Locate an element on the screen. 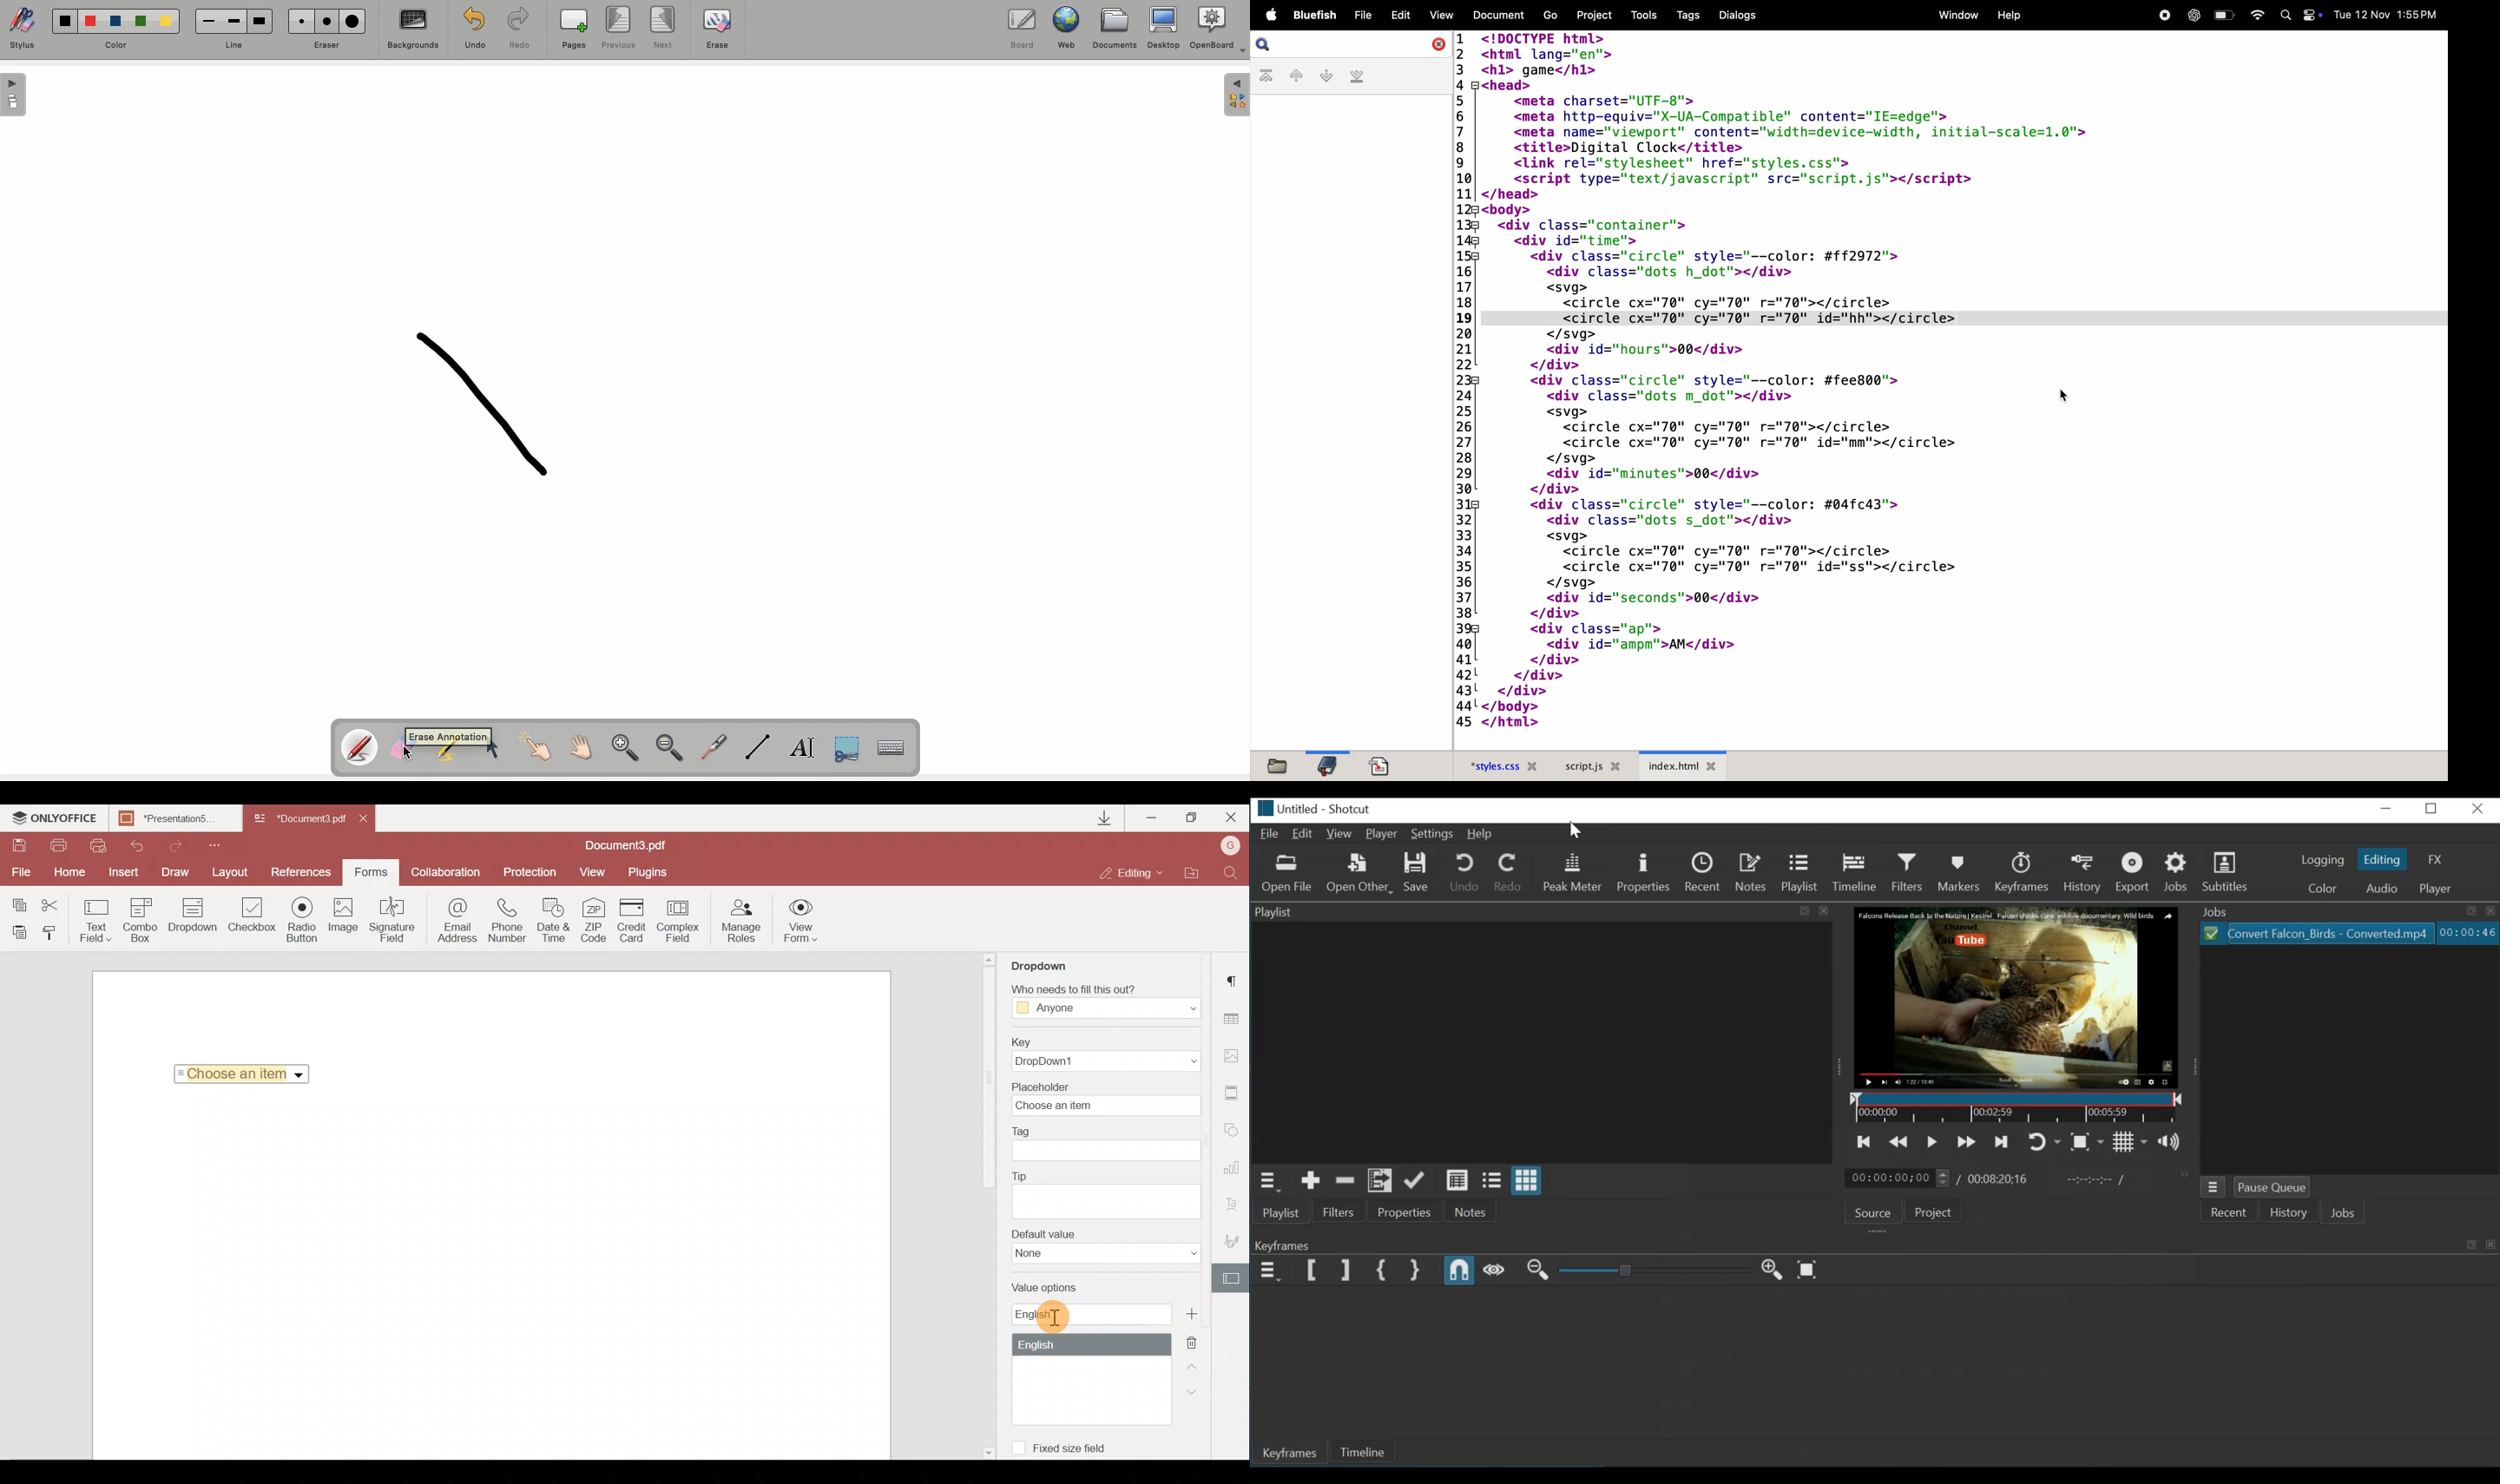  Tip is located at coordinates (1105, 1193).